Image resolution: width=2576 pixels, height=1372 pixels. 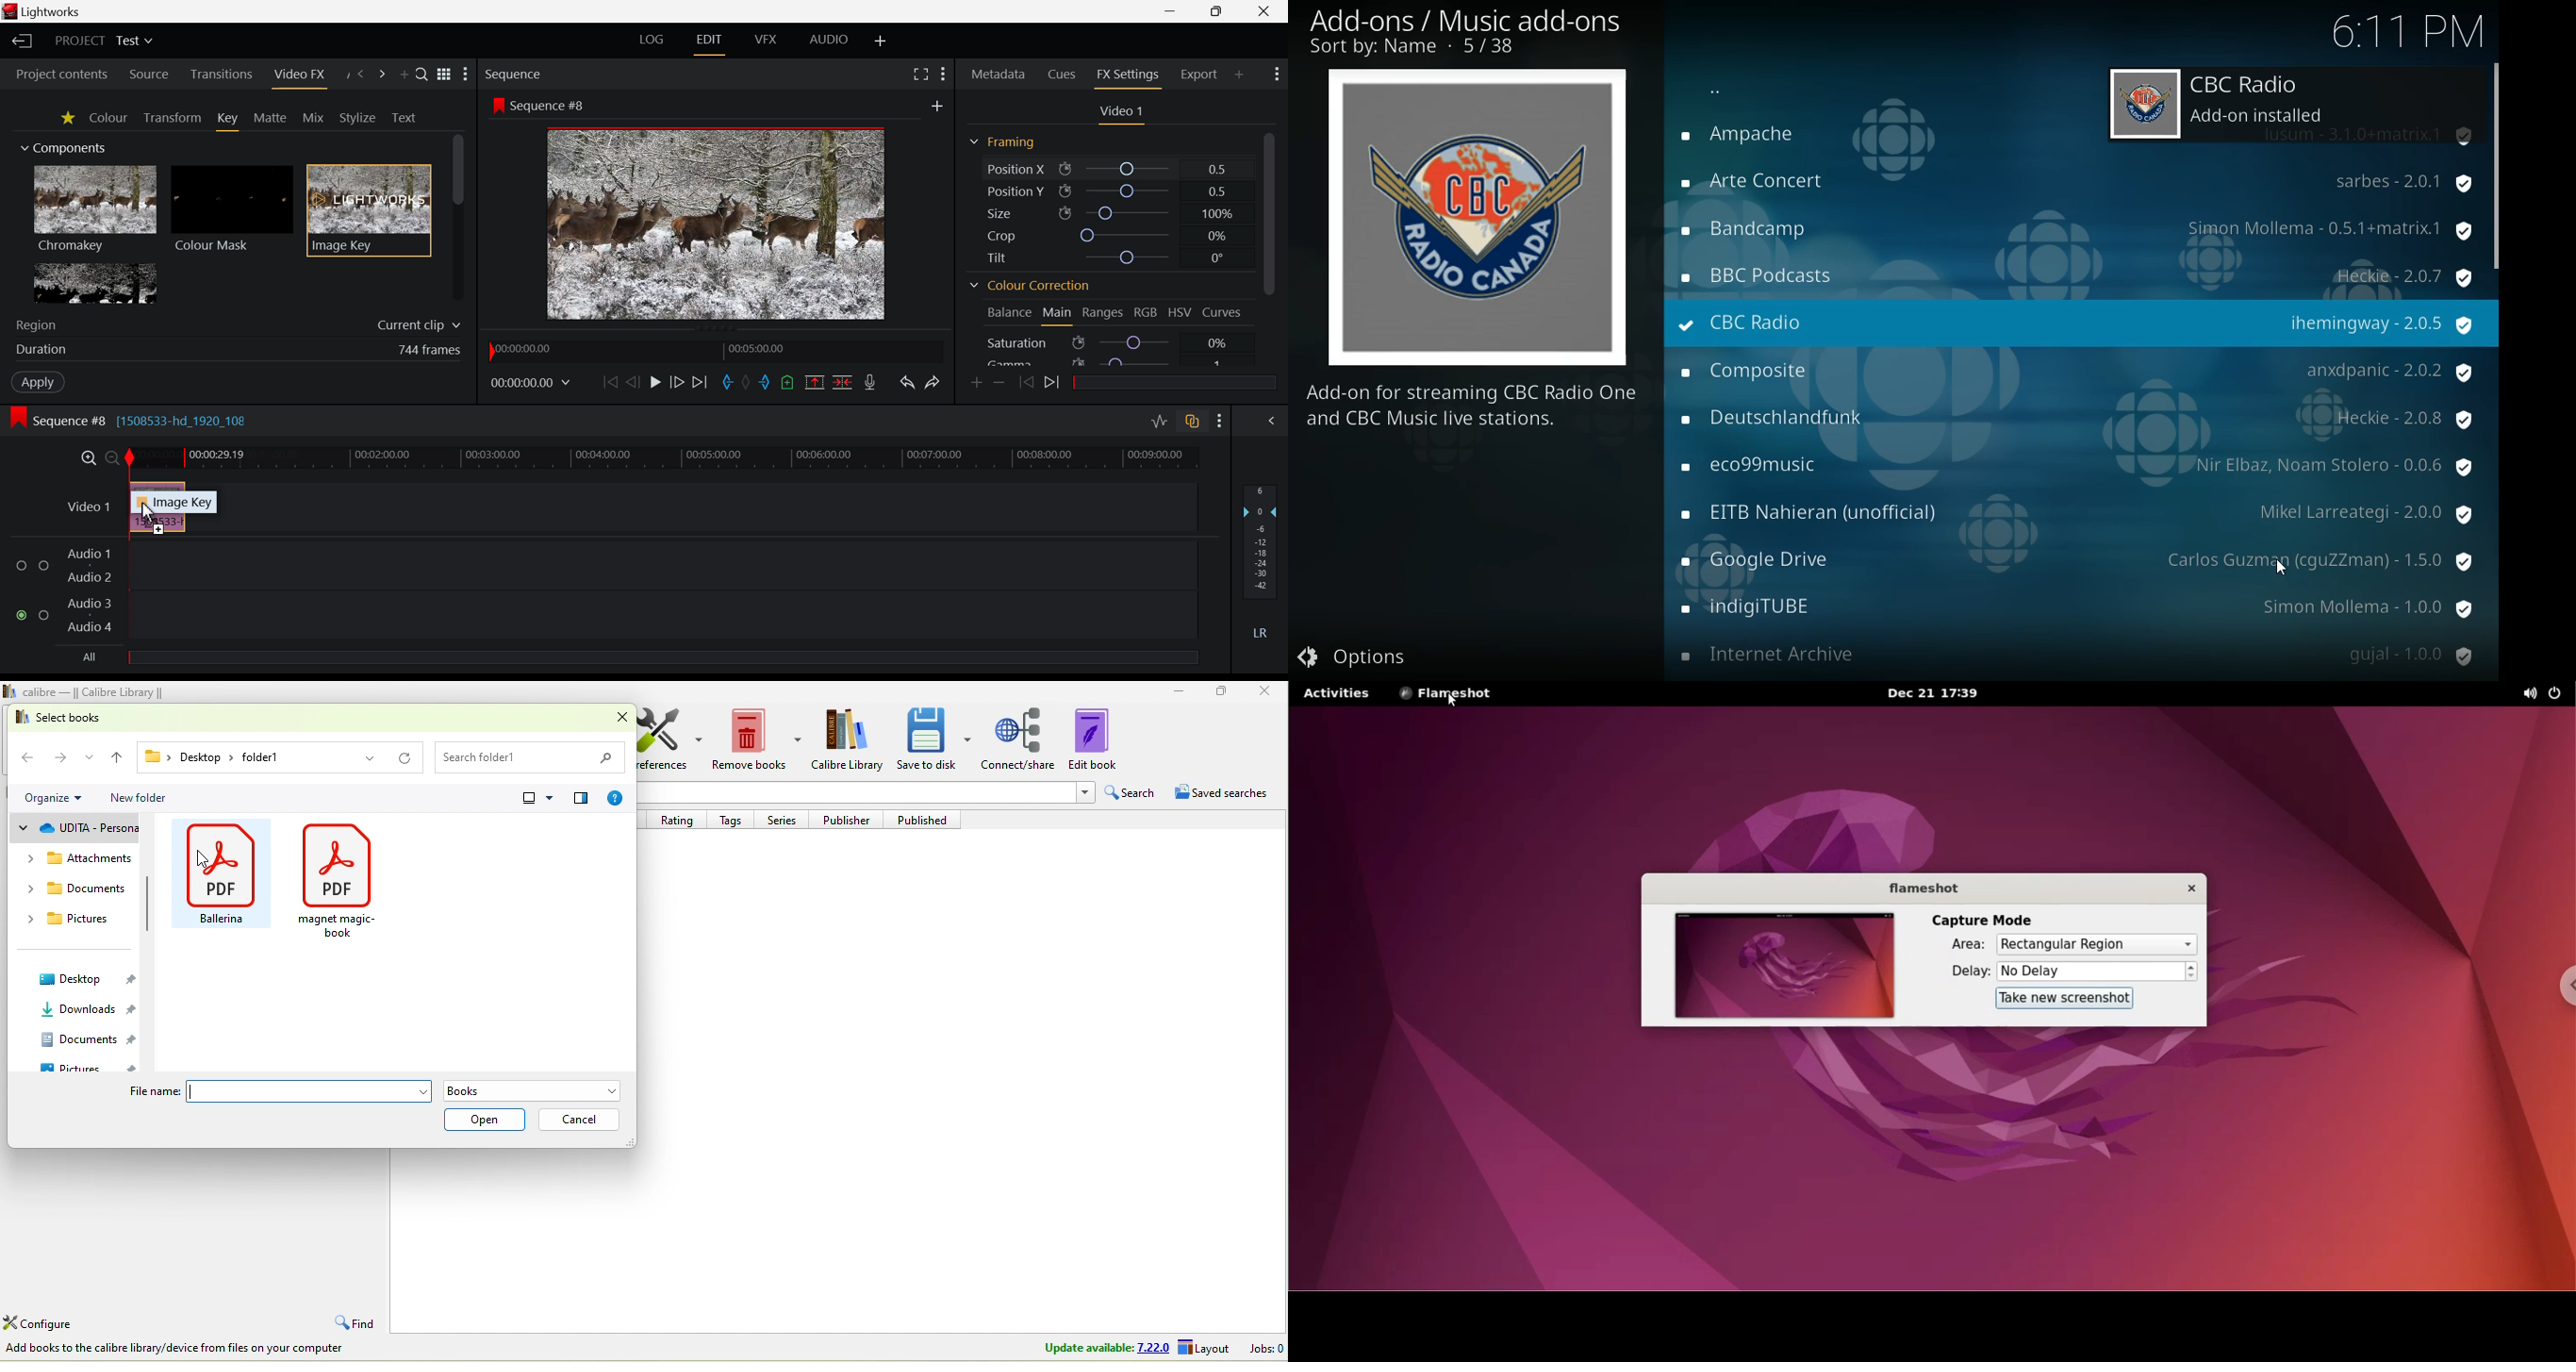 What do you see at coordinates (935, 740) in the screenshot?
I see `save to disk` at bounding box center [935, 740].